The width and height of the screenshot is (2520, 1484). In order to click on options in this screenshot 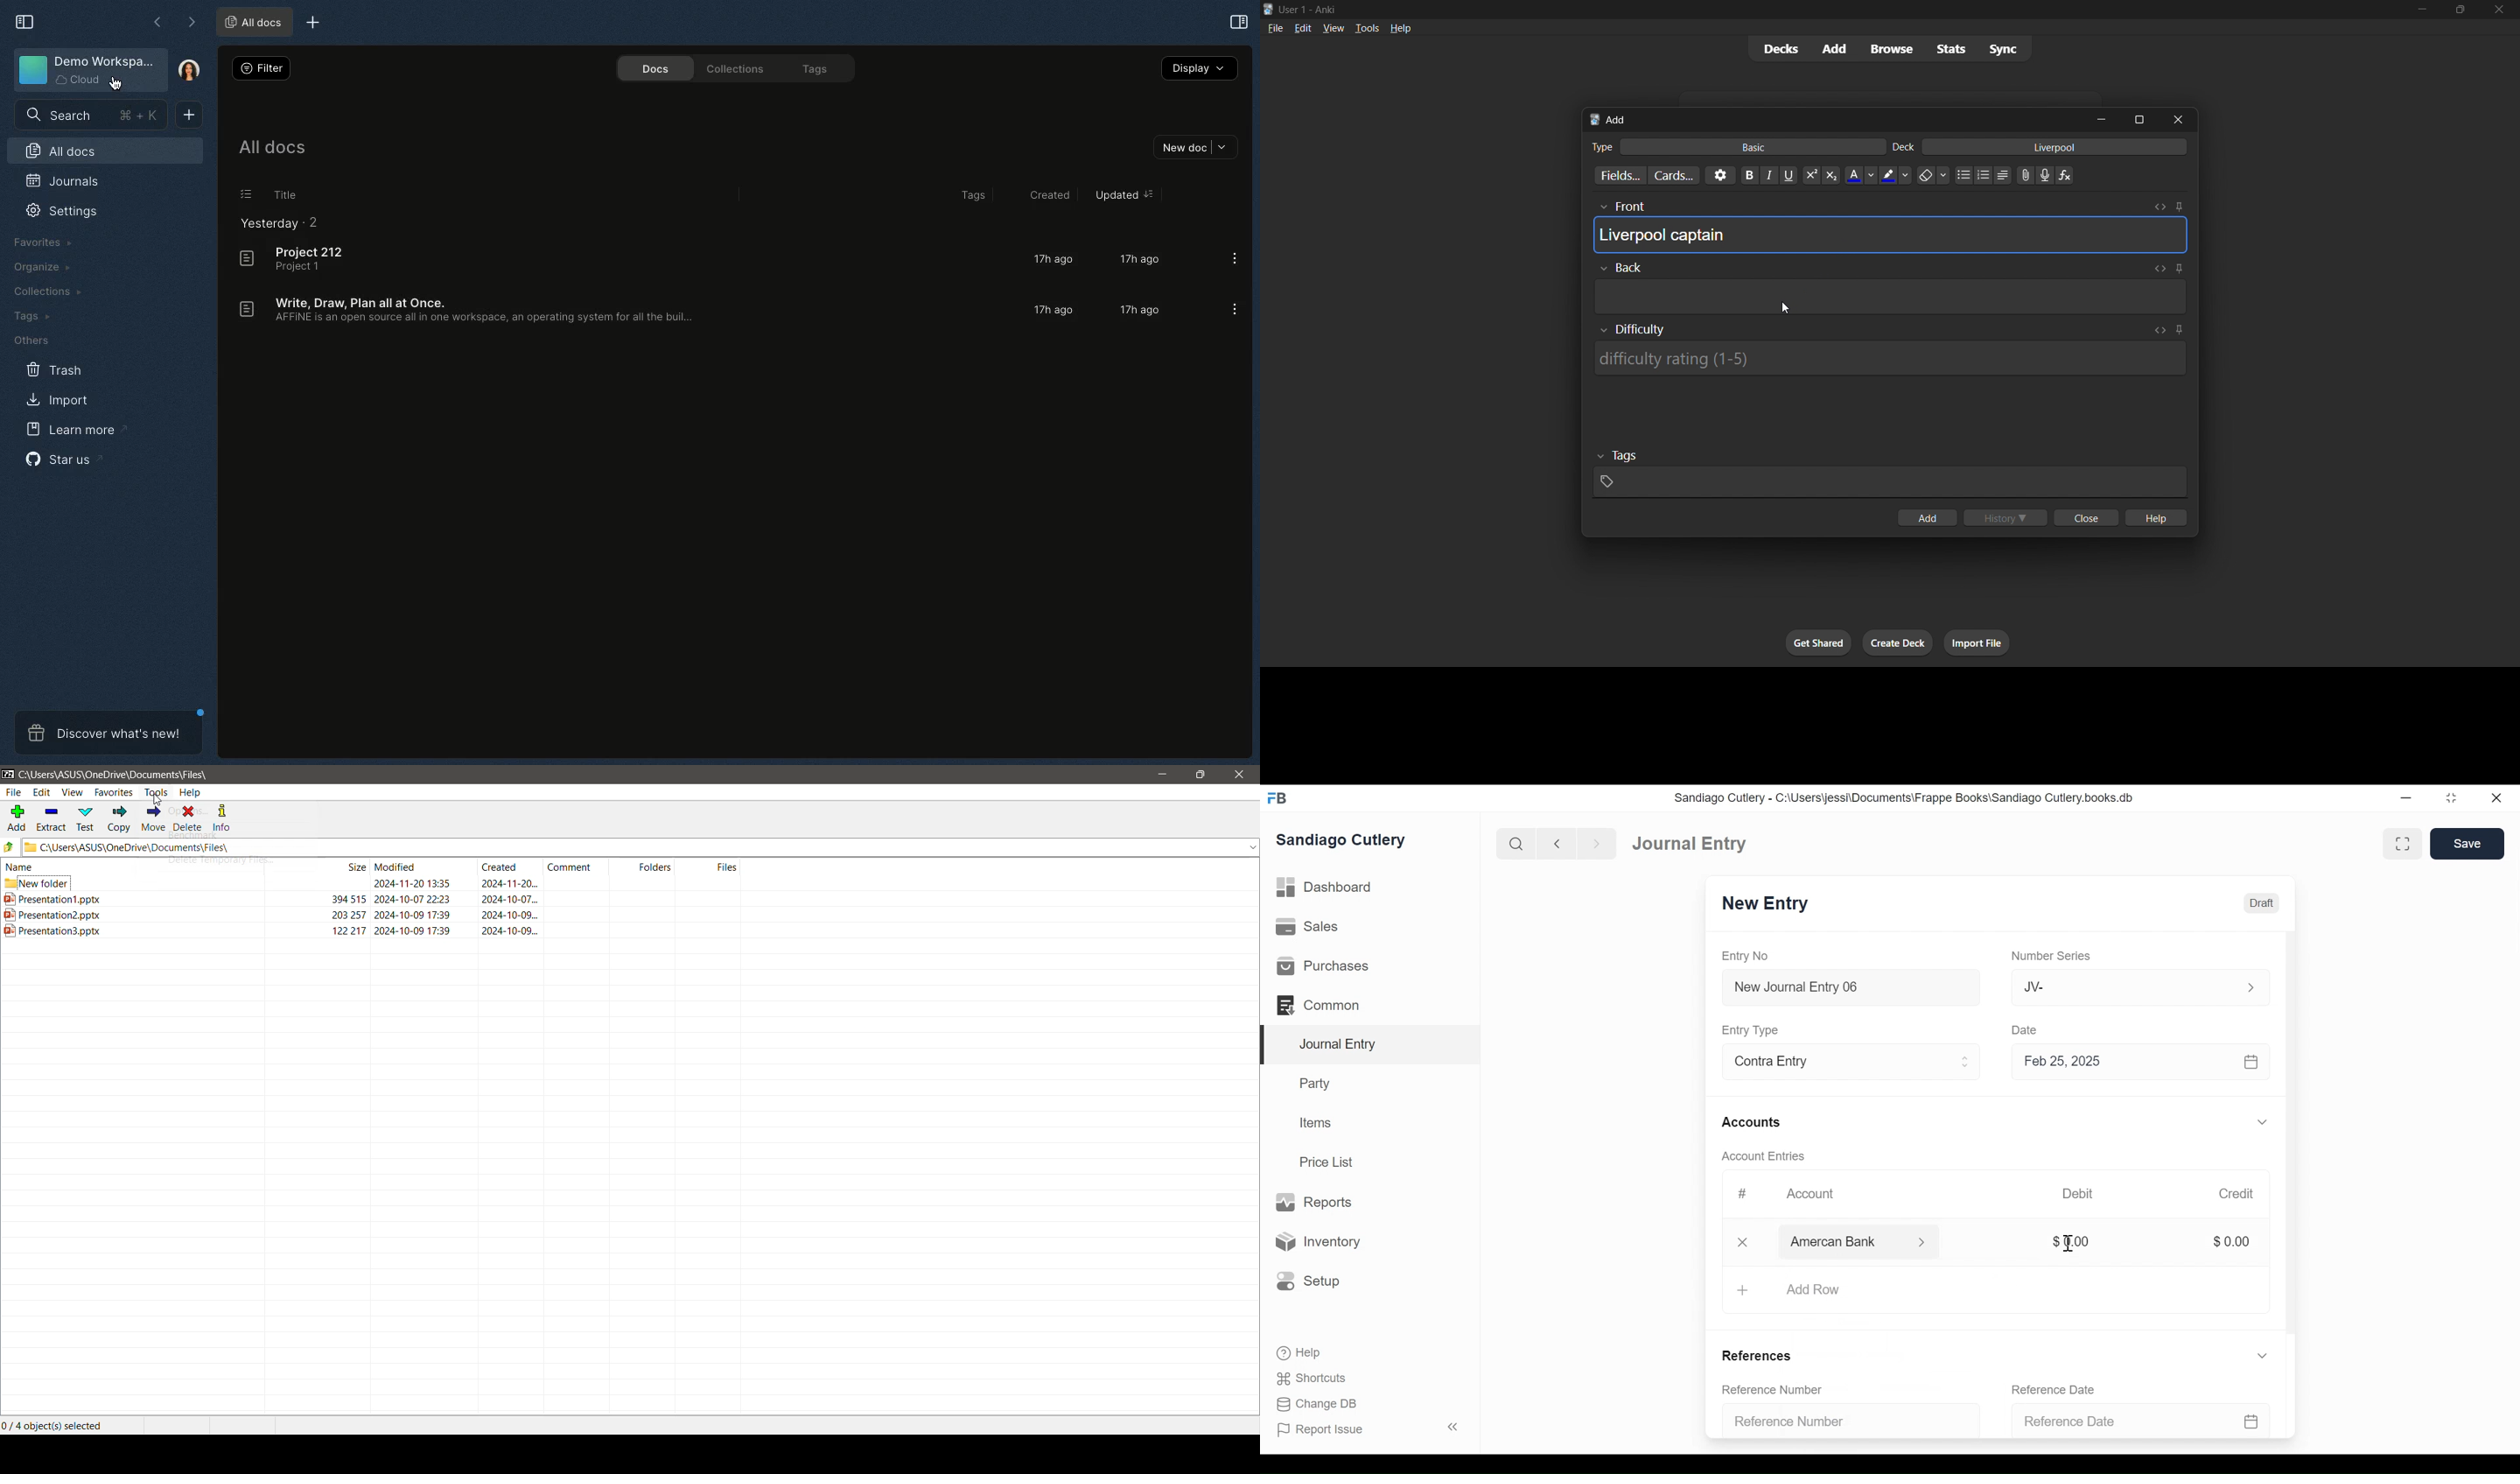, I will do `click(1720, 175)`.